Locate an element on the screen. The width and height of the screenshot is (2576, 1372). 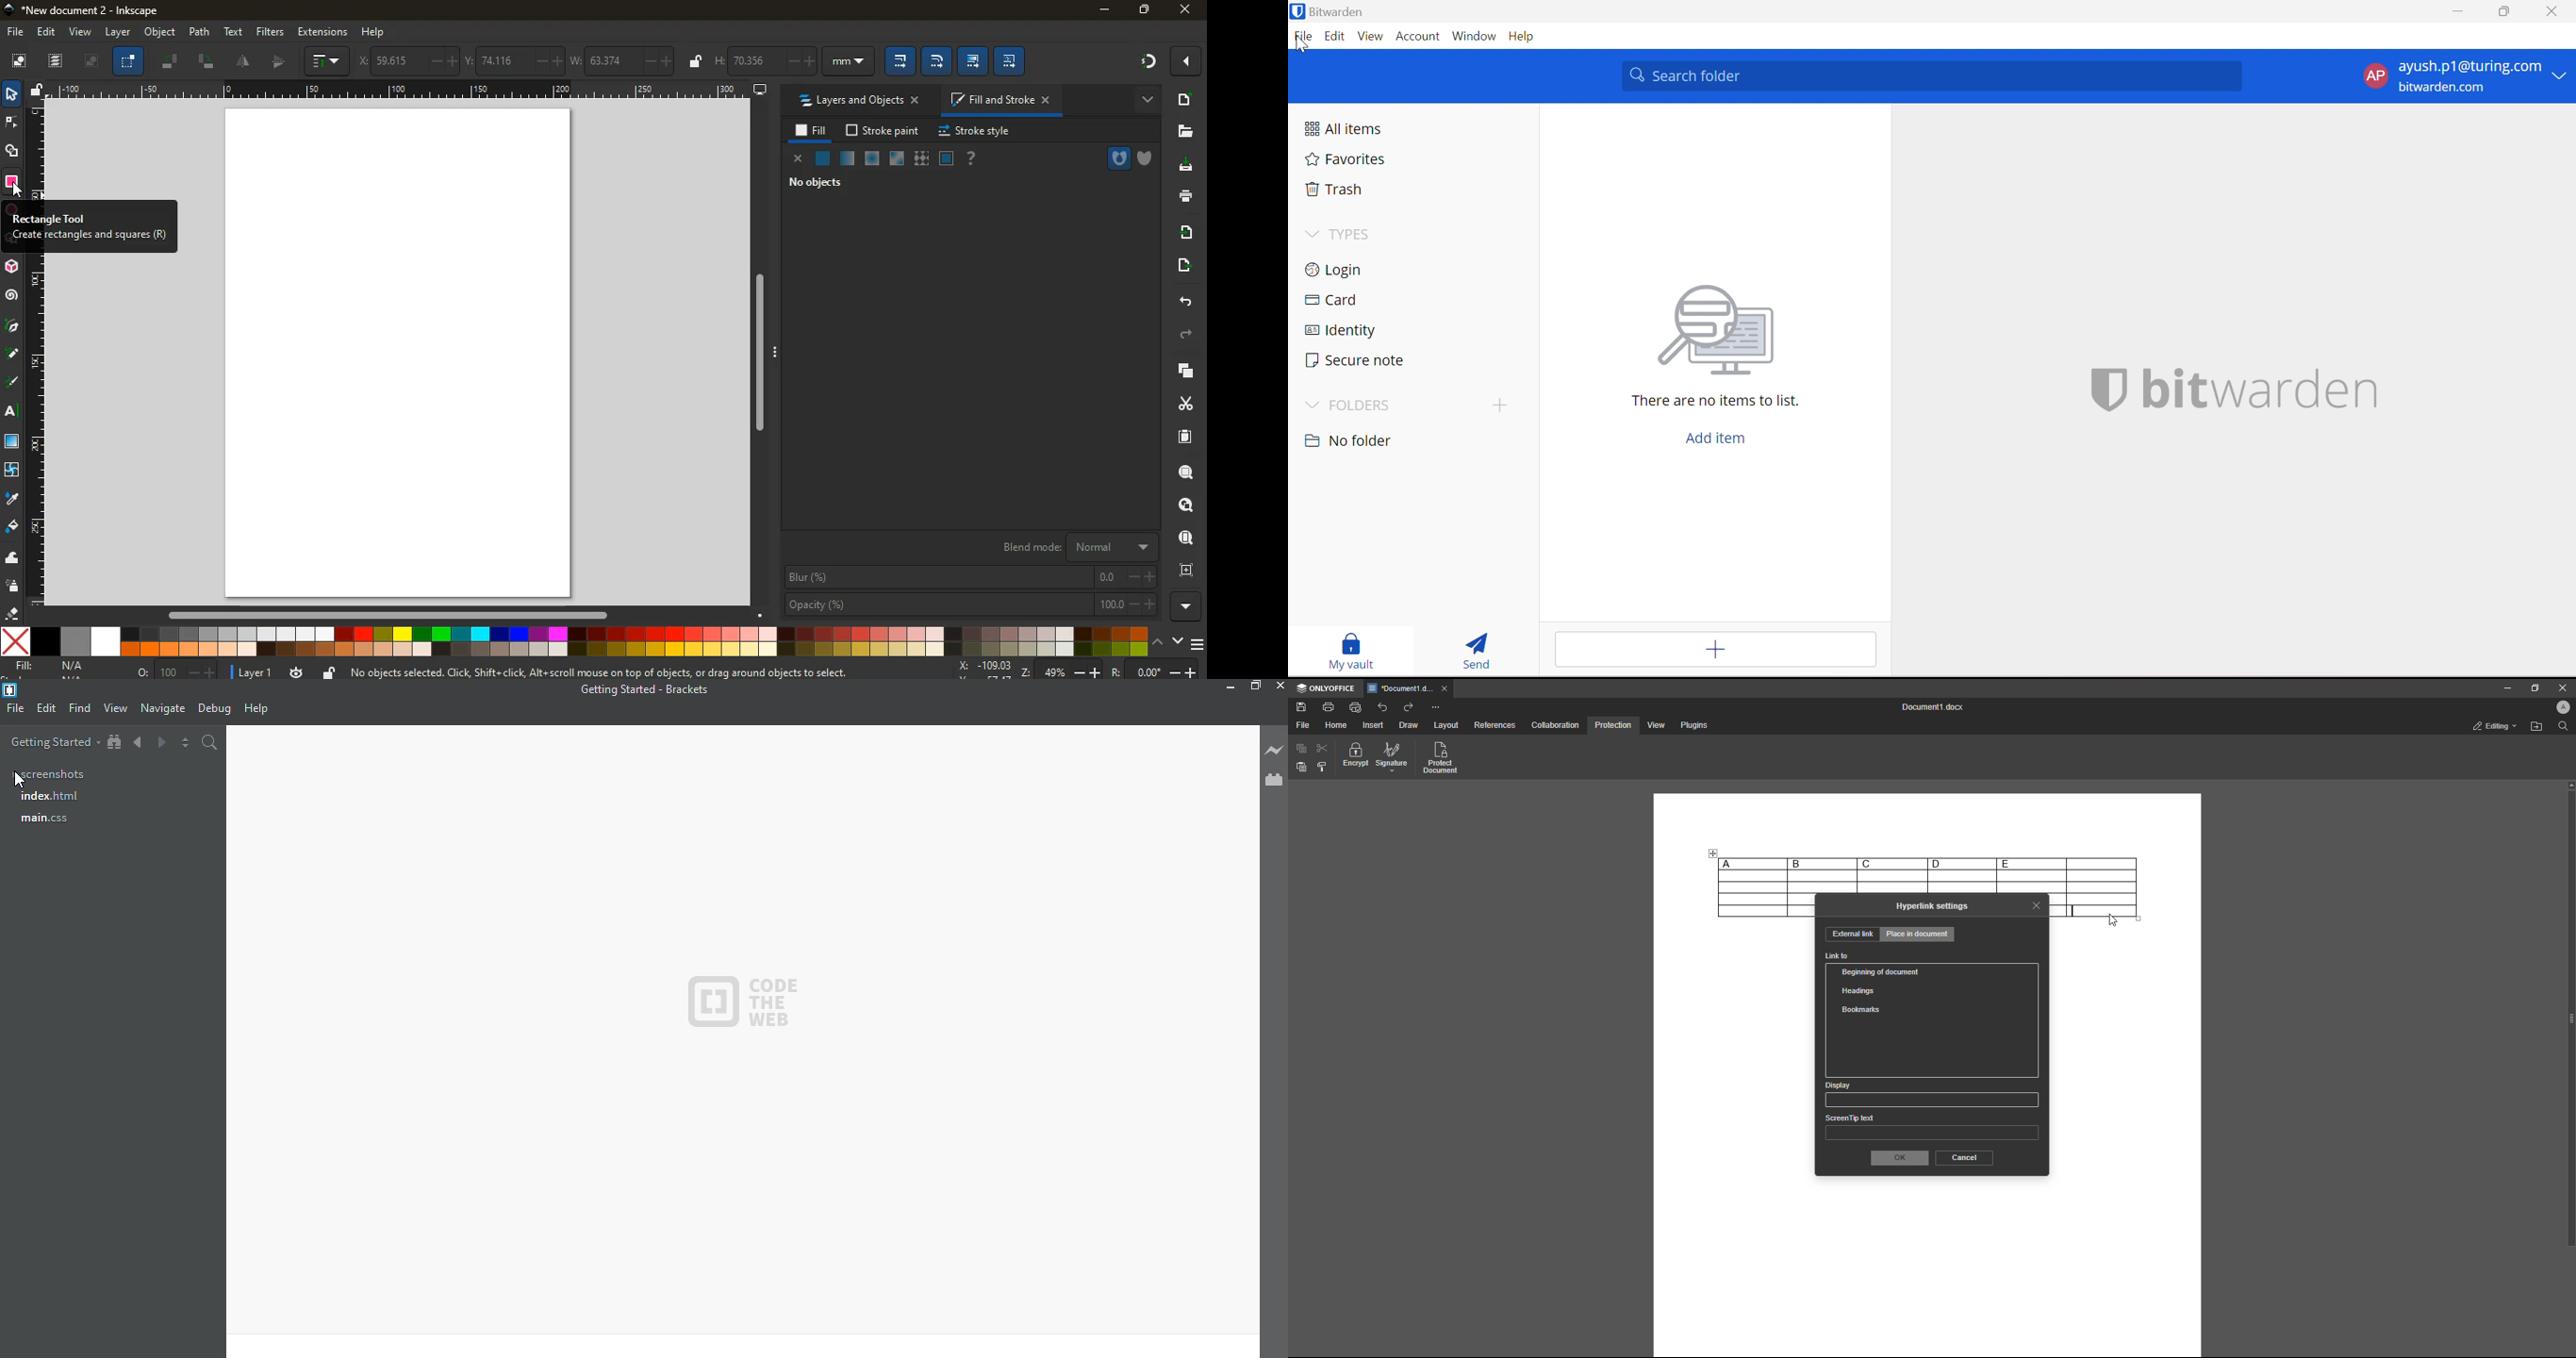
maximize is located at coordinates (1254, 687).